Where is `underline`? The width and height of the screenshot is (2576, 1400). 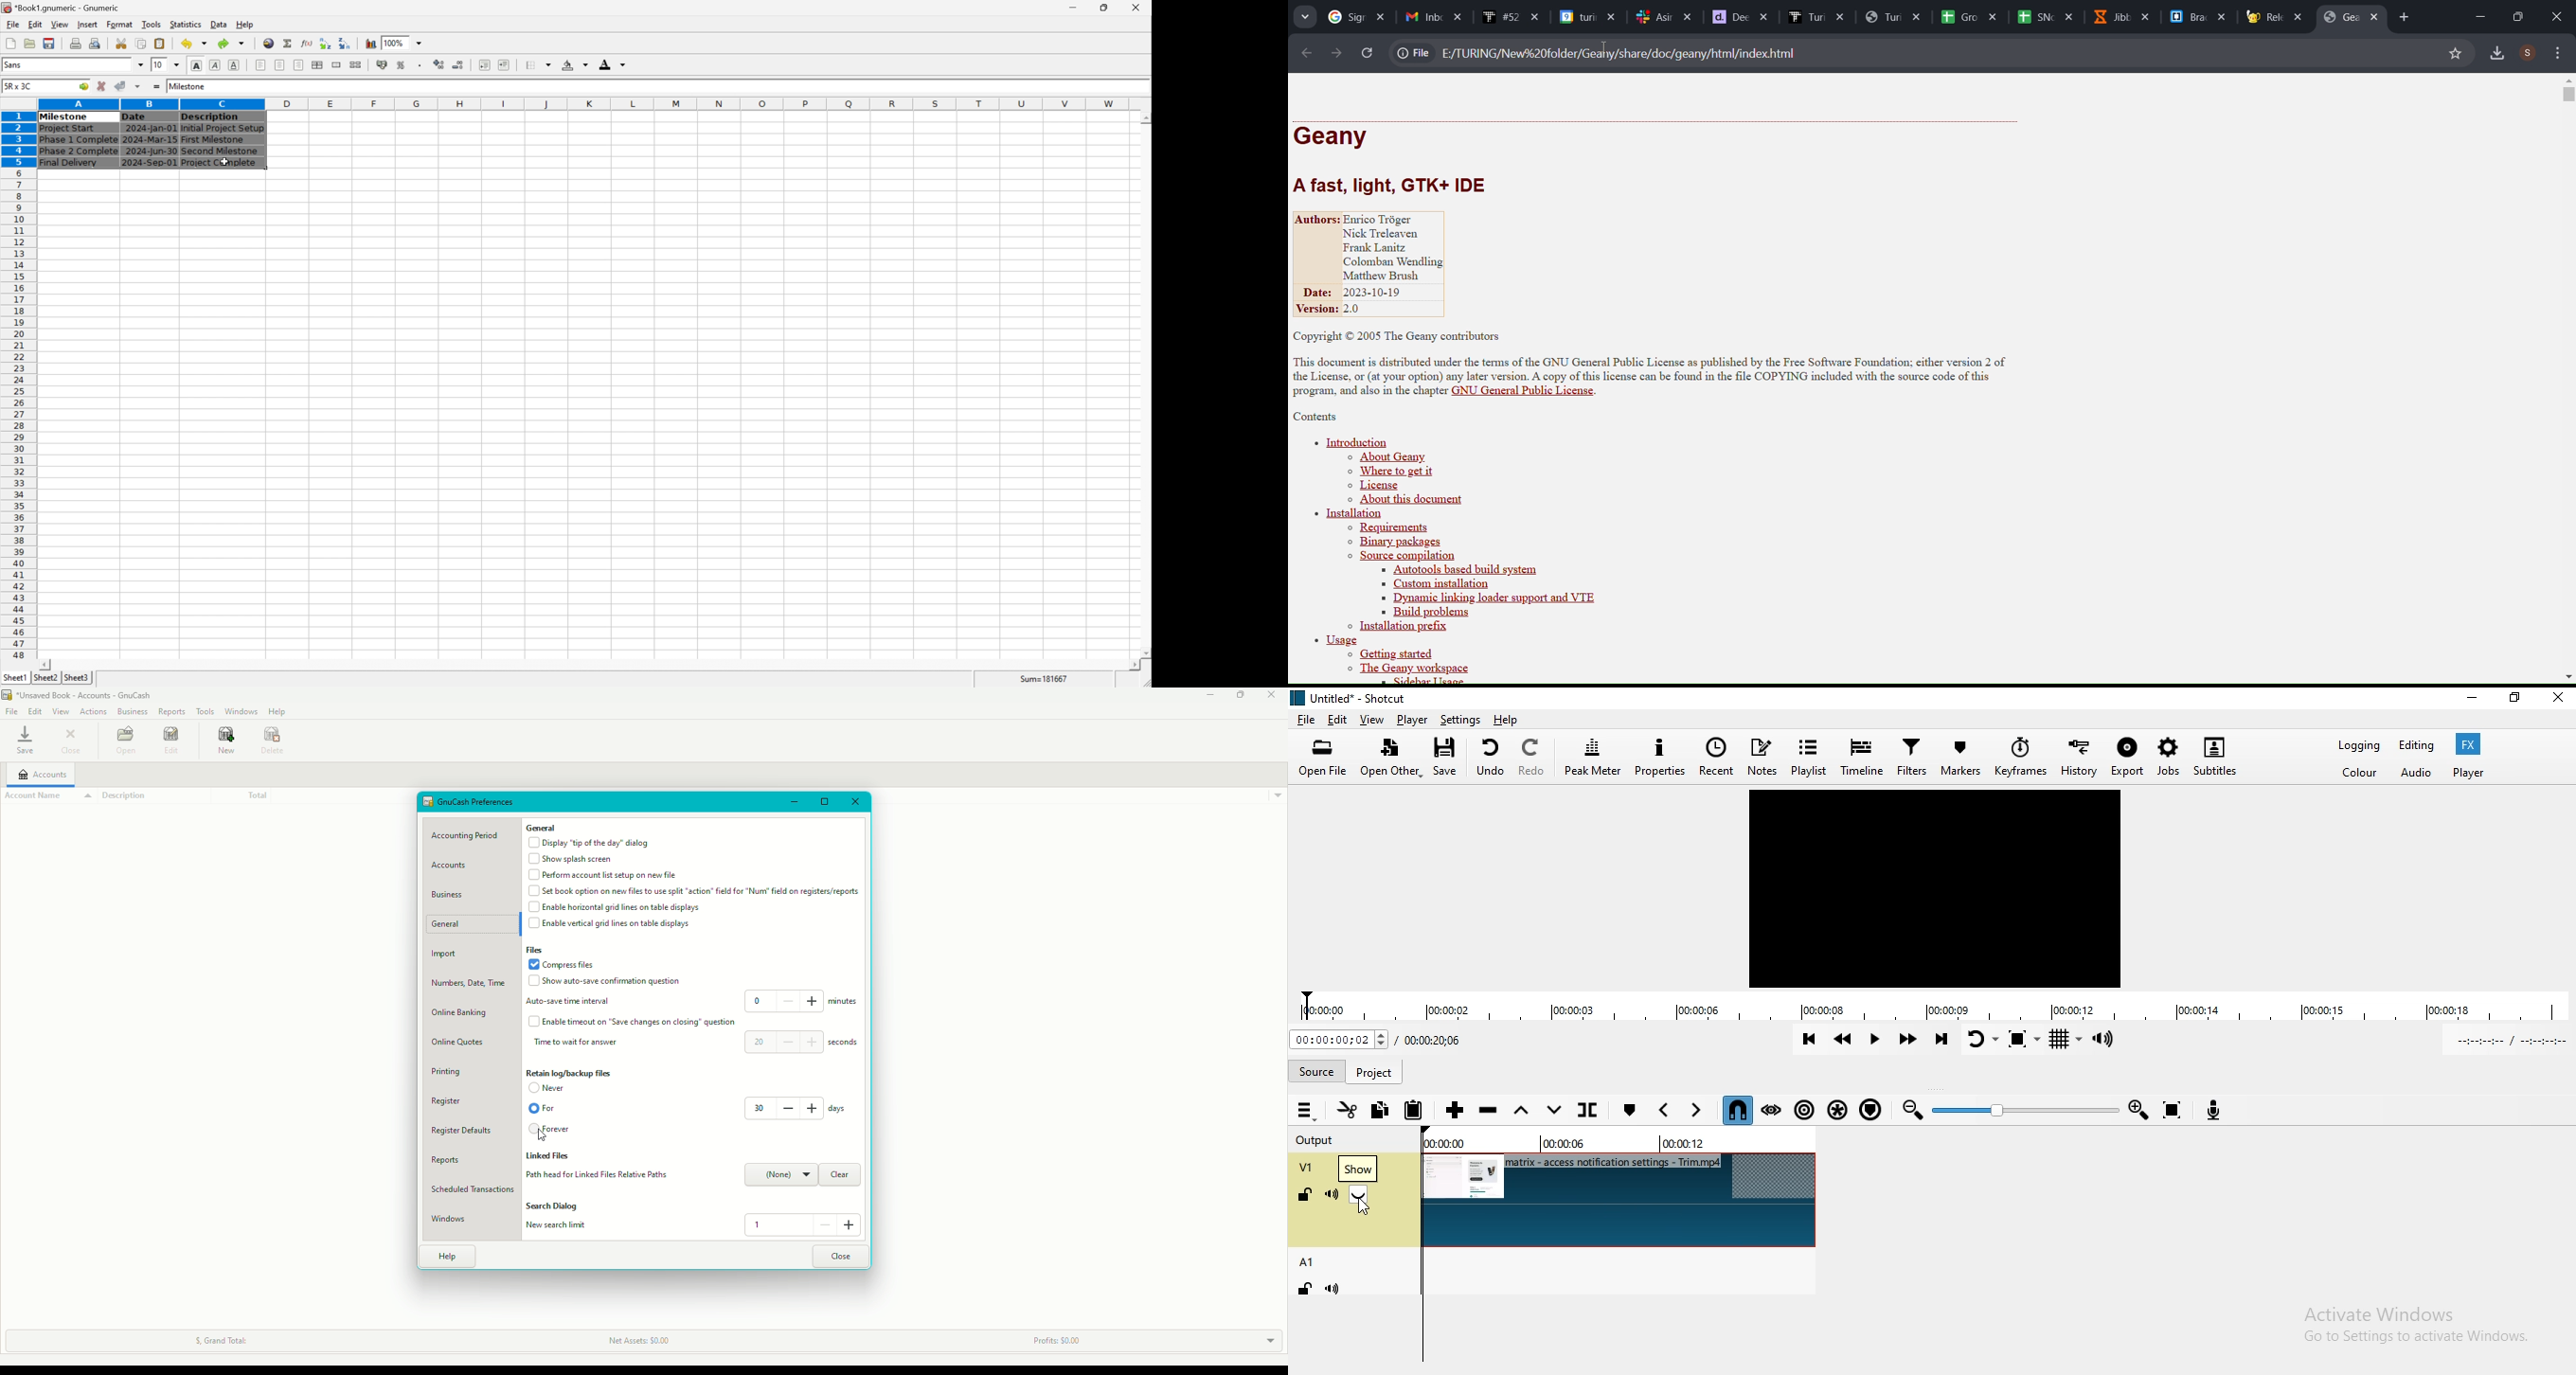
underline is located at coordinates (234, 65).